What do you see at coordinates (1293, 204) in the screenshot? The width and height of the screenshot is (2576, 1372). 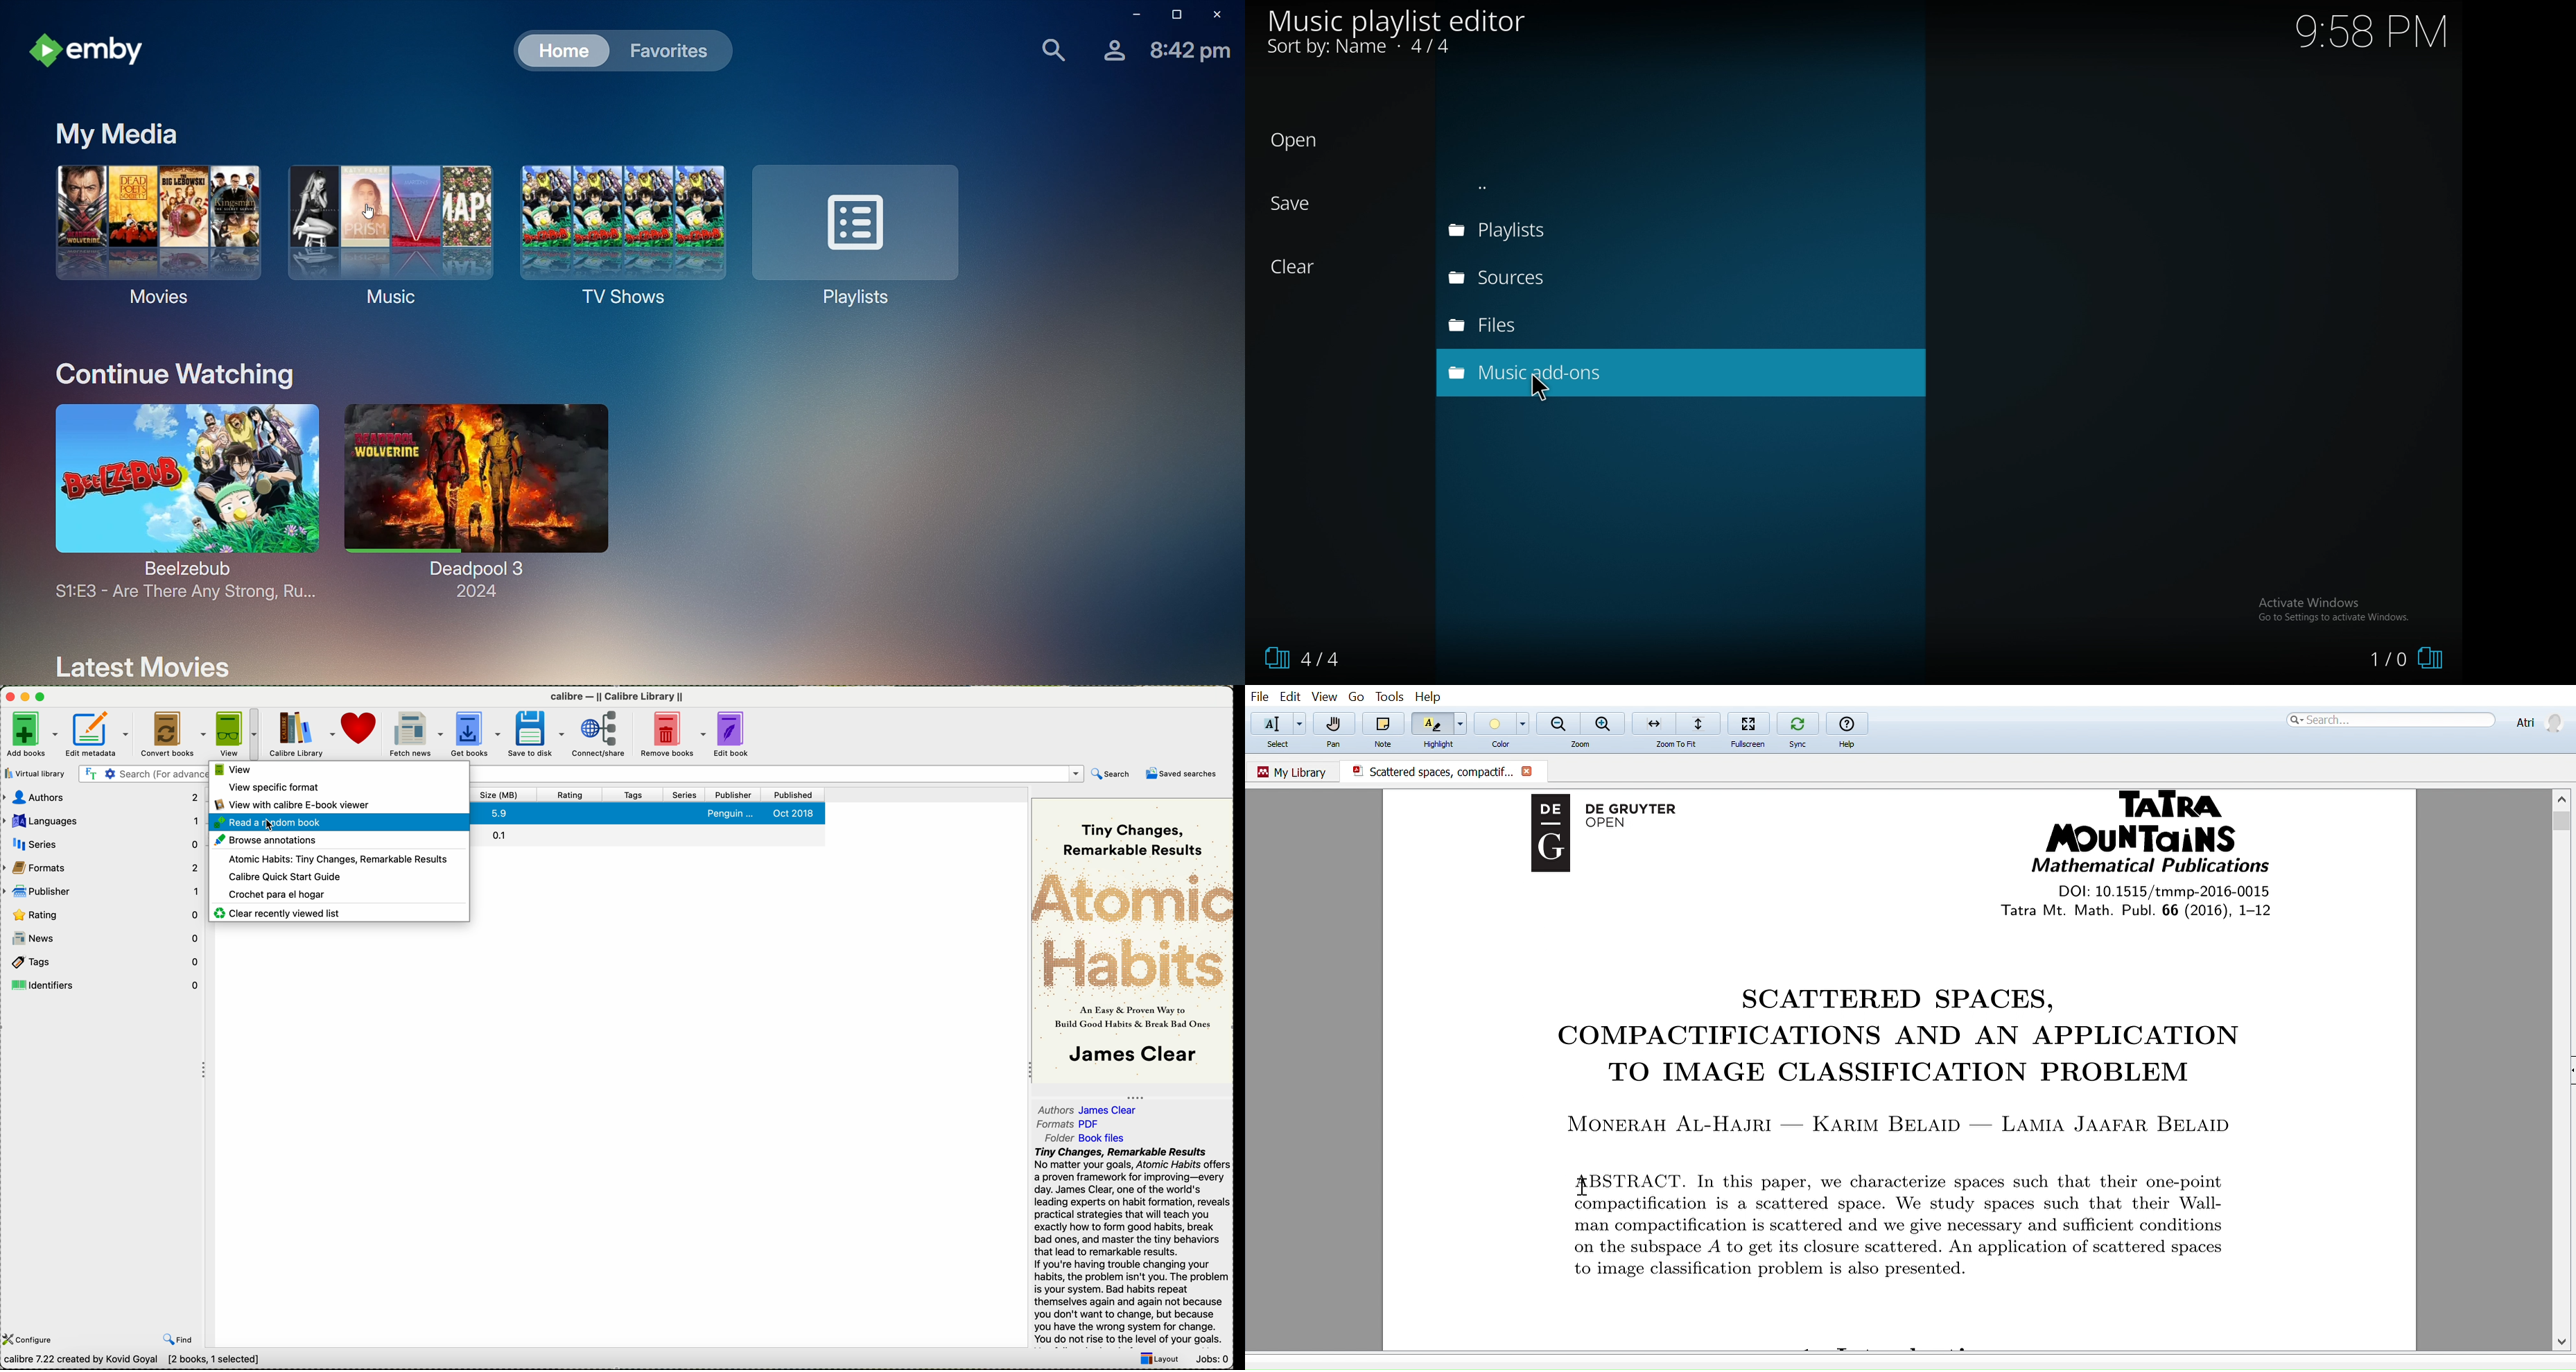 I see `Save` at bounding box center [1293, 204].